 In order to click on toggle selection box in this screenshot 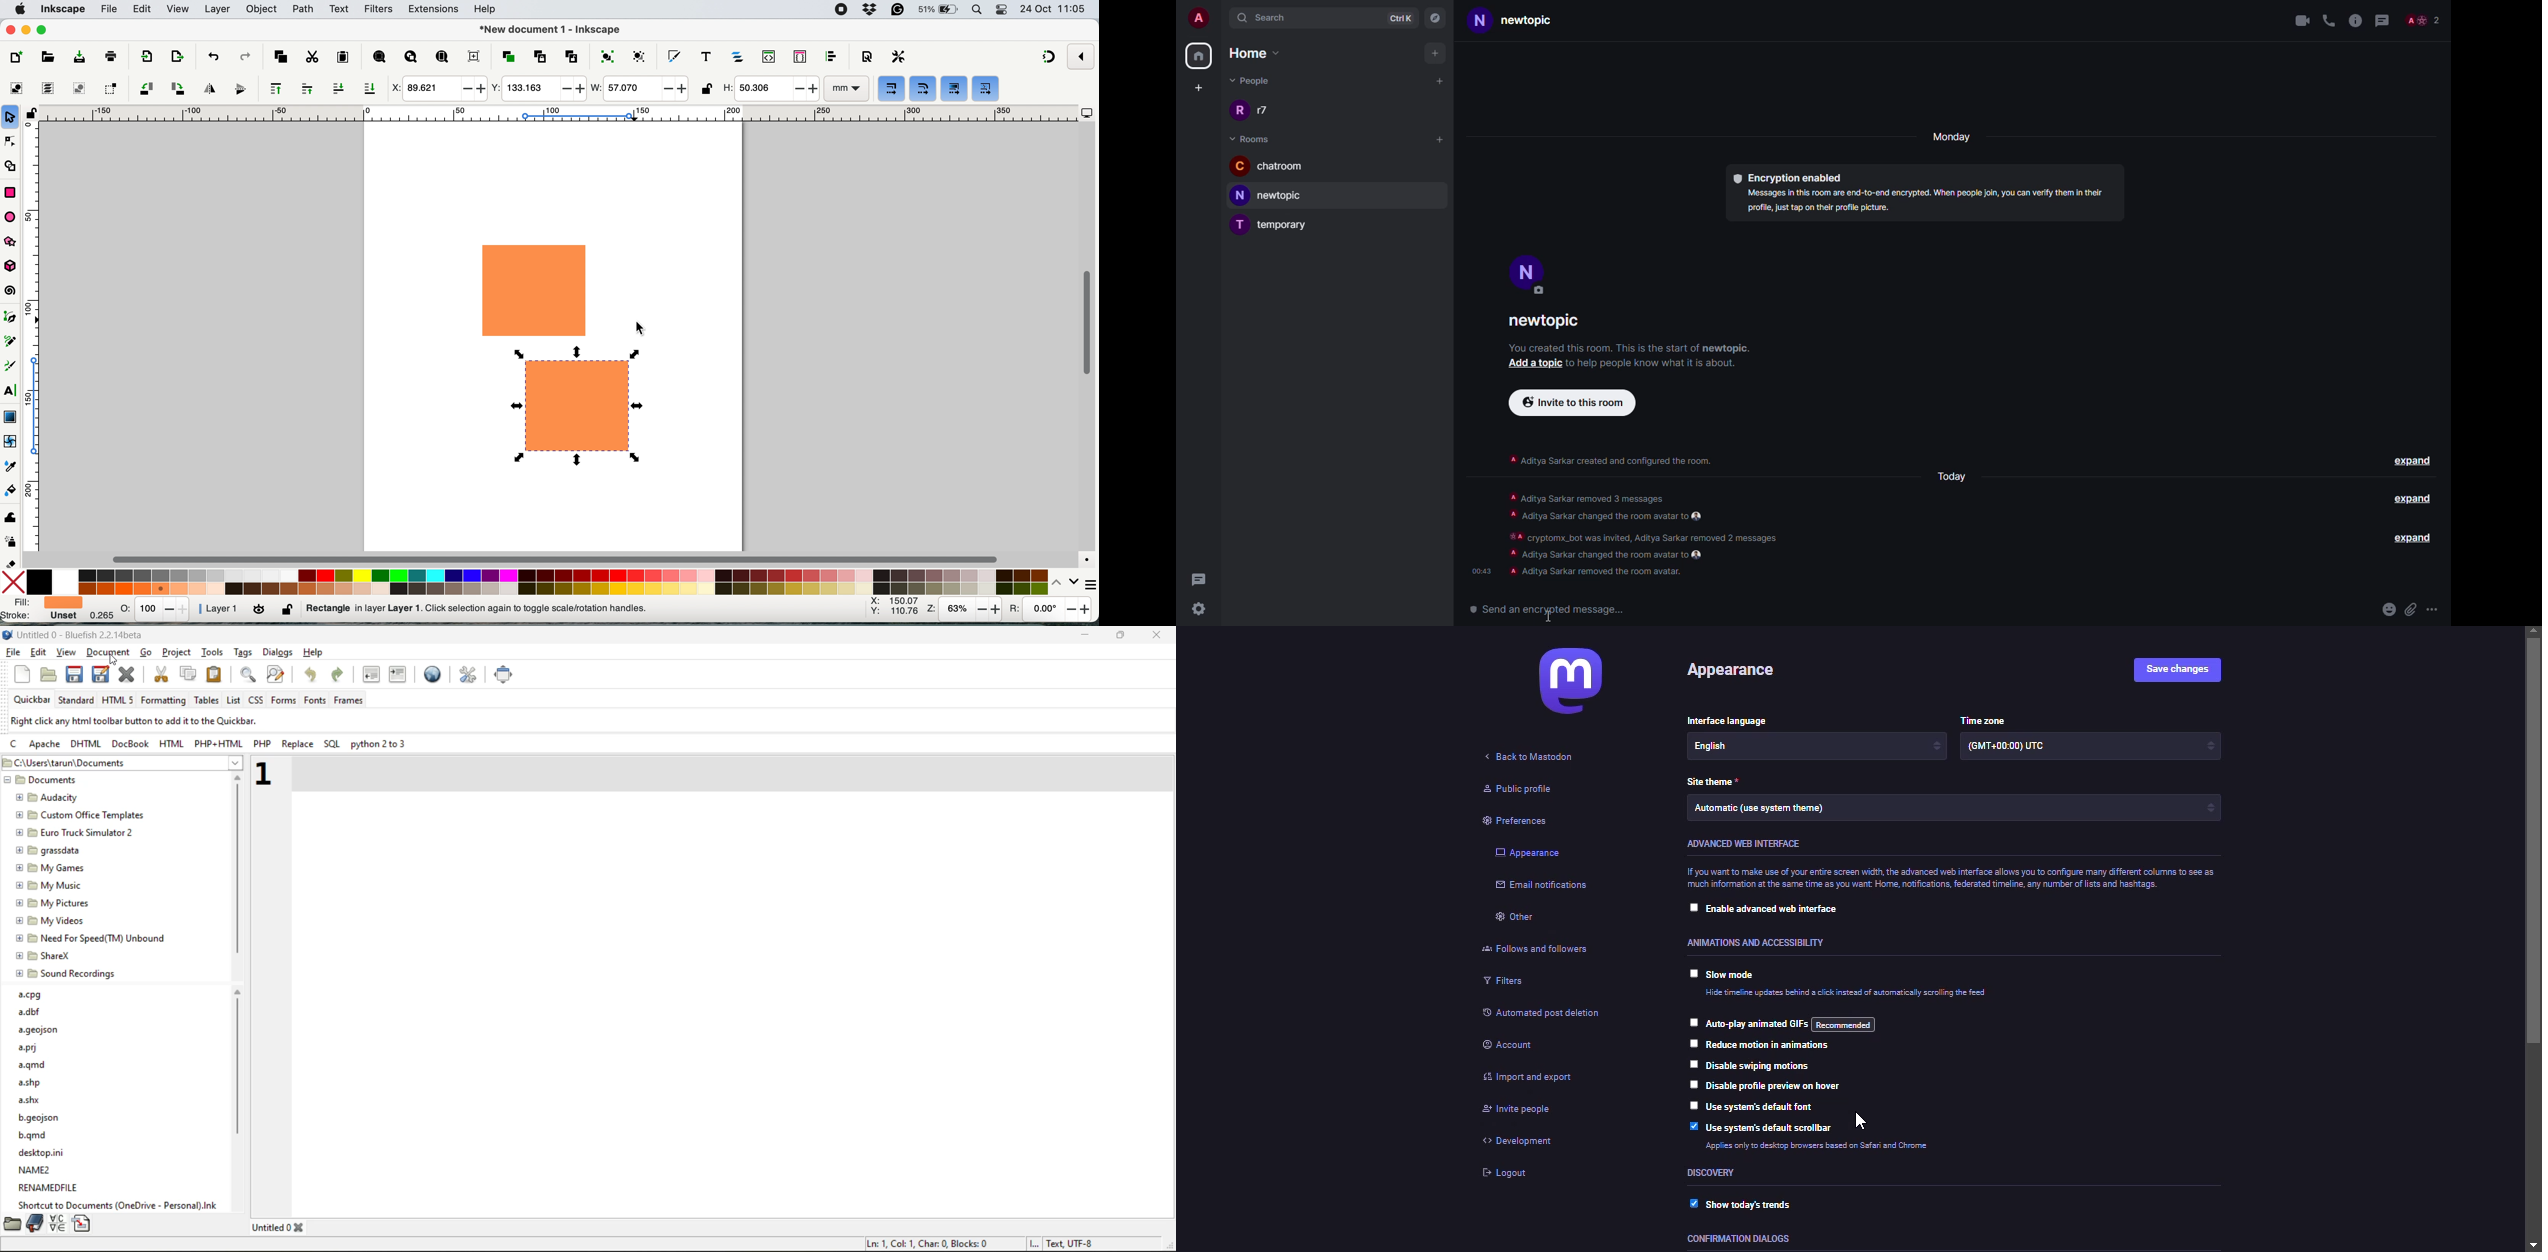, I will do `click(110, 88)`.